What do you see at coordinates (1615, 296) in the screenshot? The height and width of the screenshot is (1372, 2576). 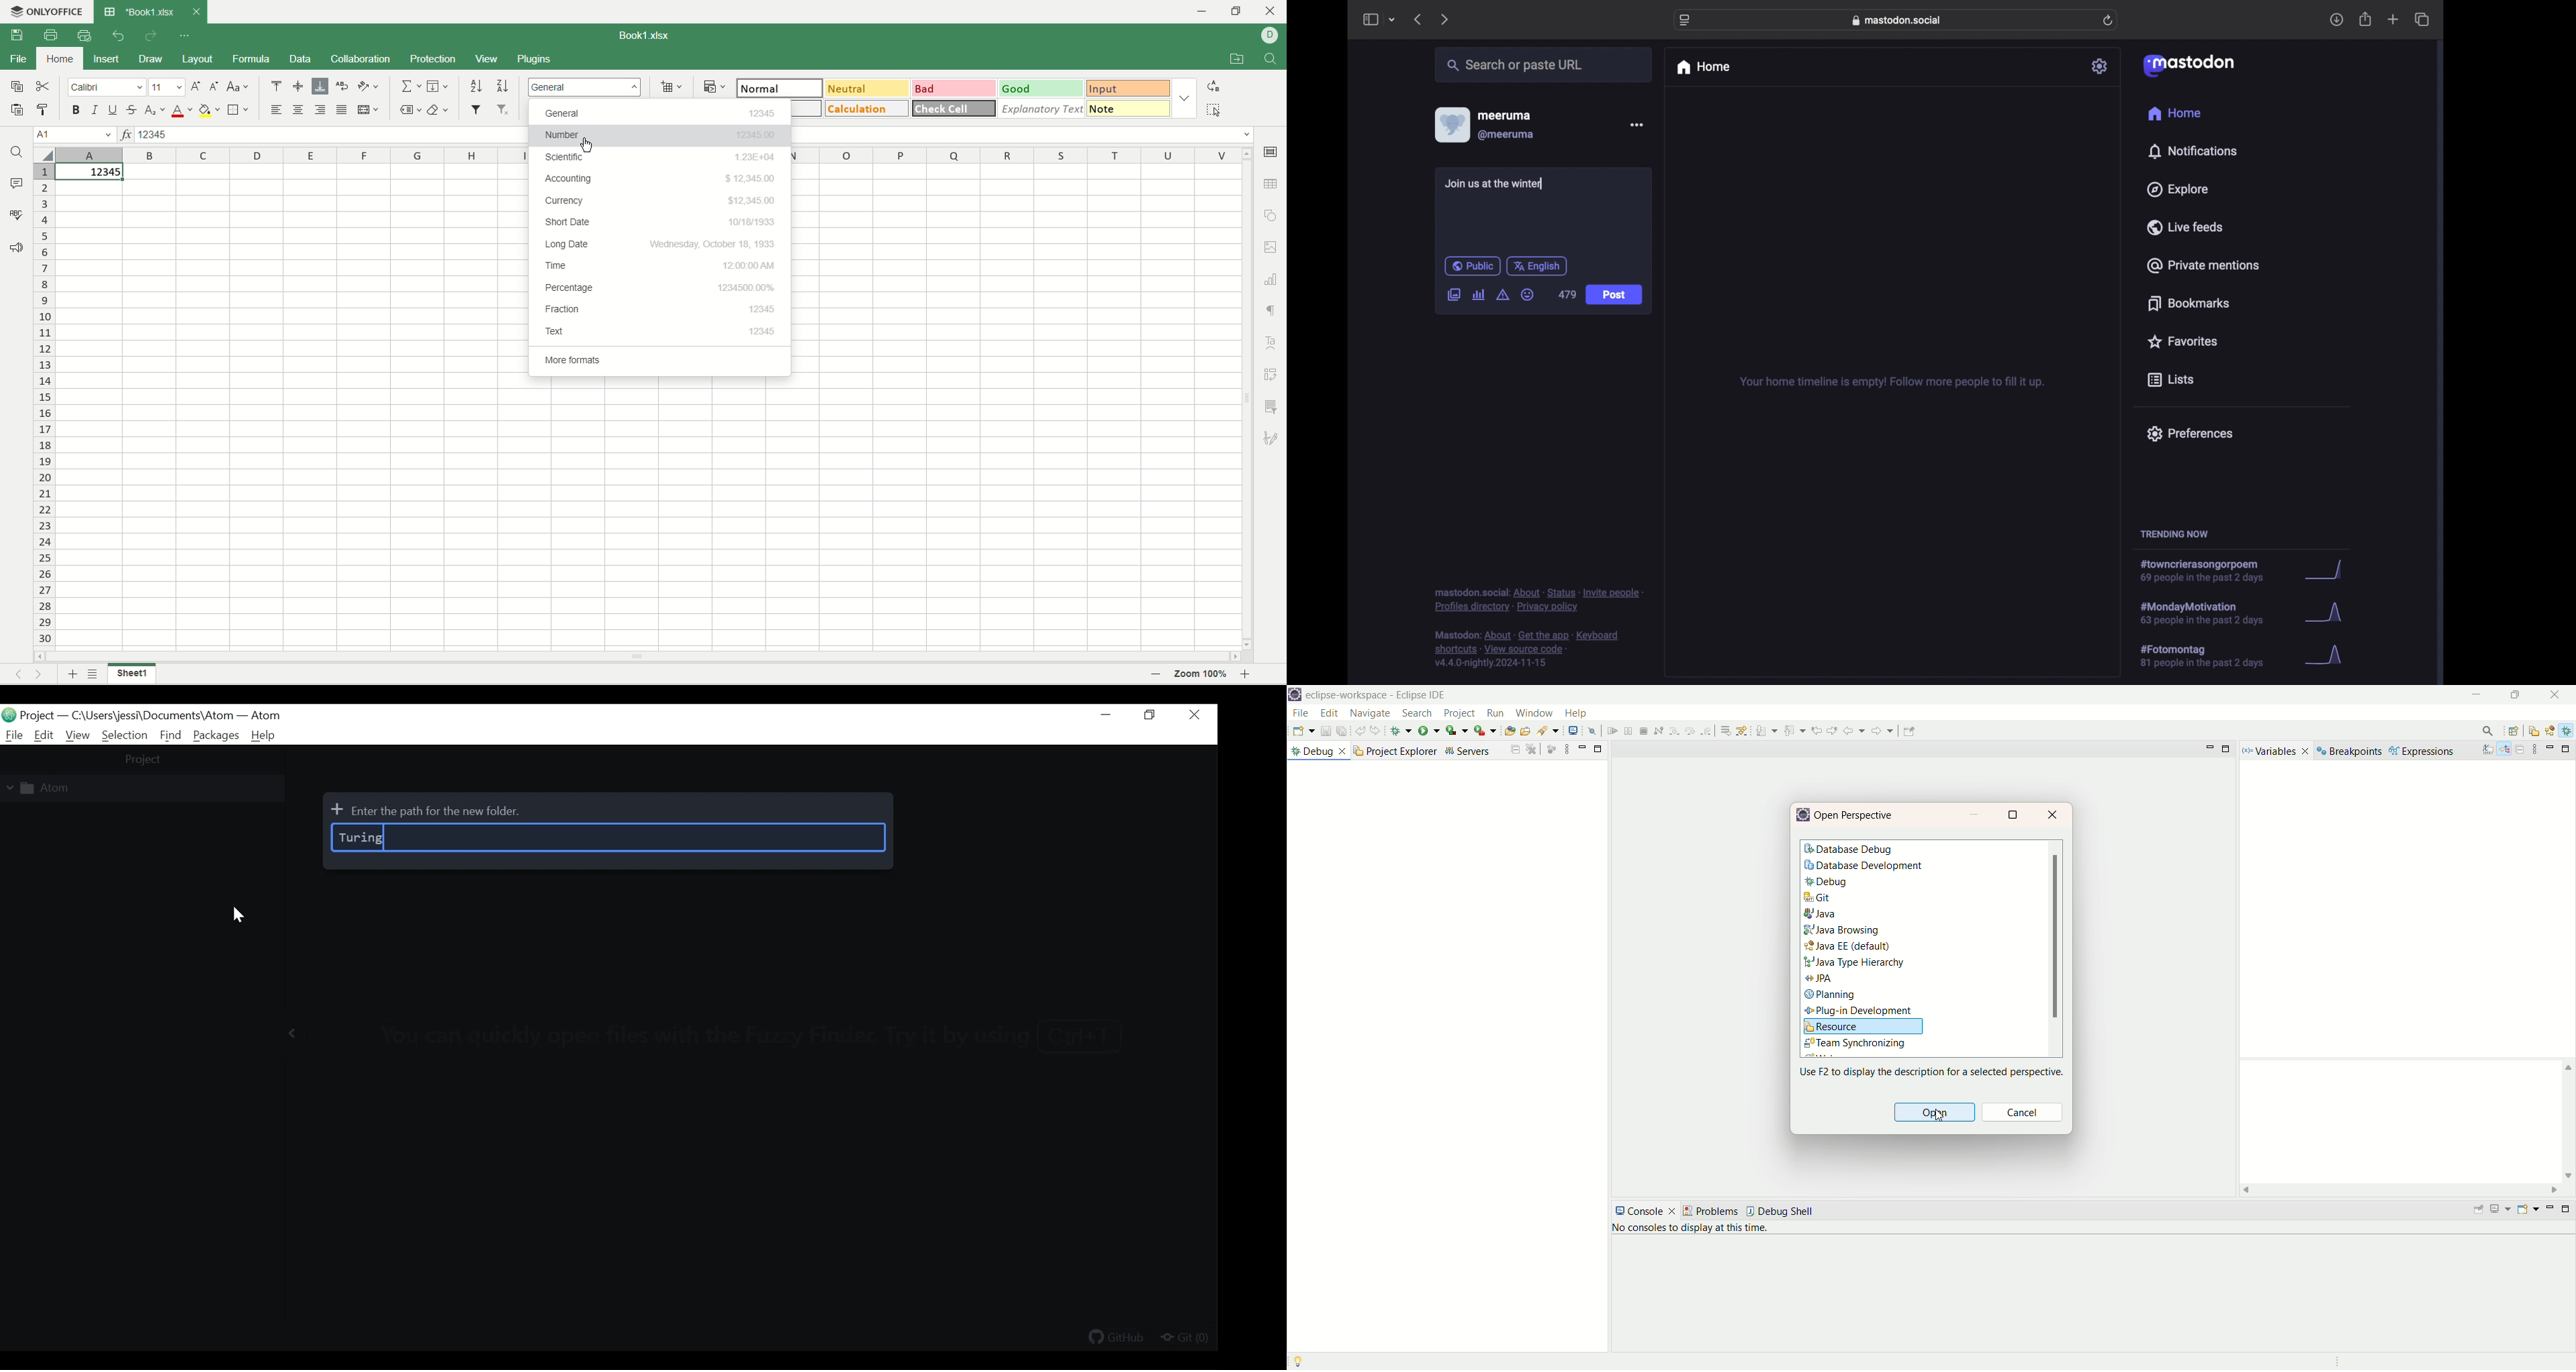 I see `Post` at bounding box center [1615, 296].